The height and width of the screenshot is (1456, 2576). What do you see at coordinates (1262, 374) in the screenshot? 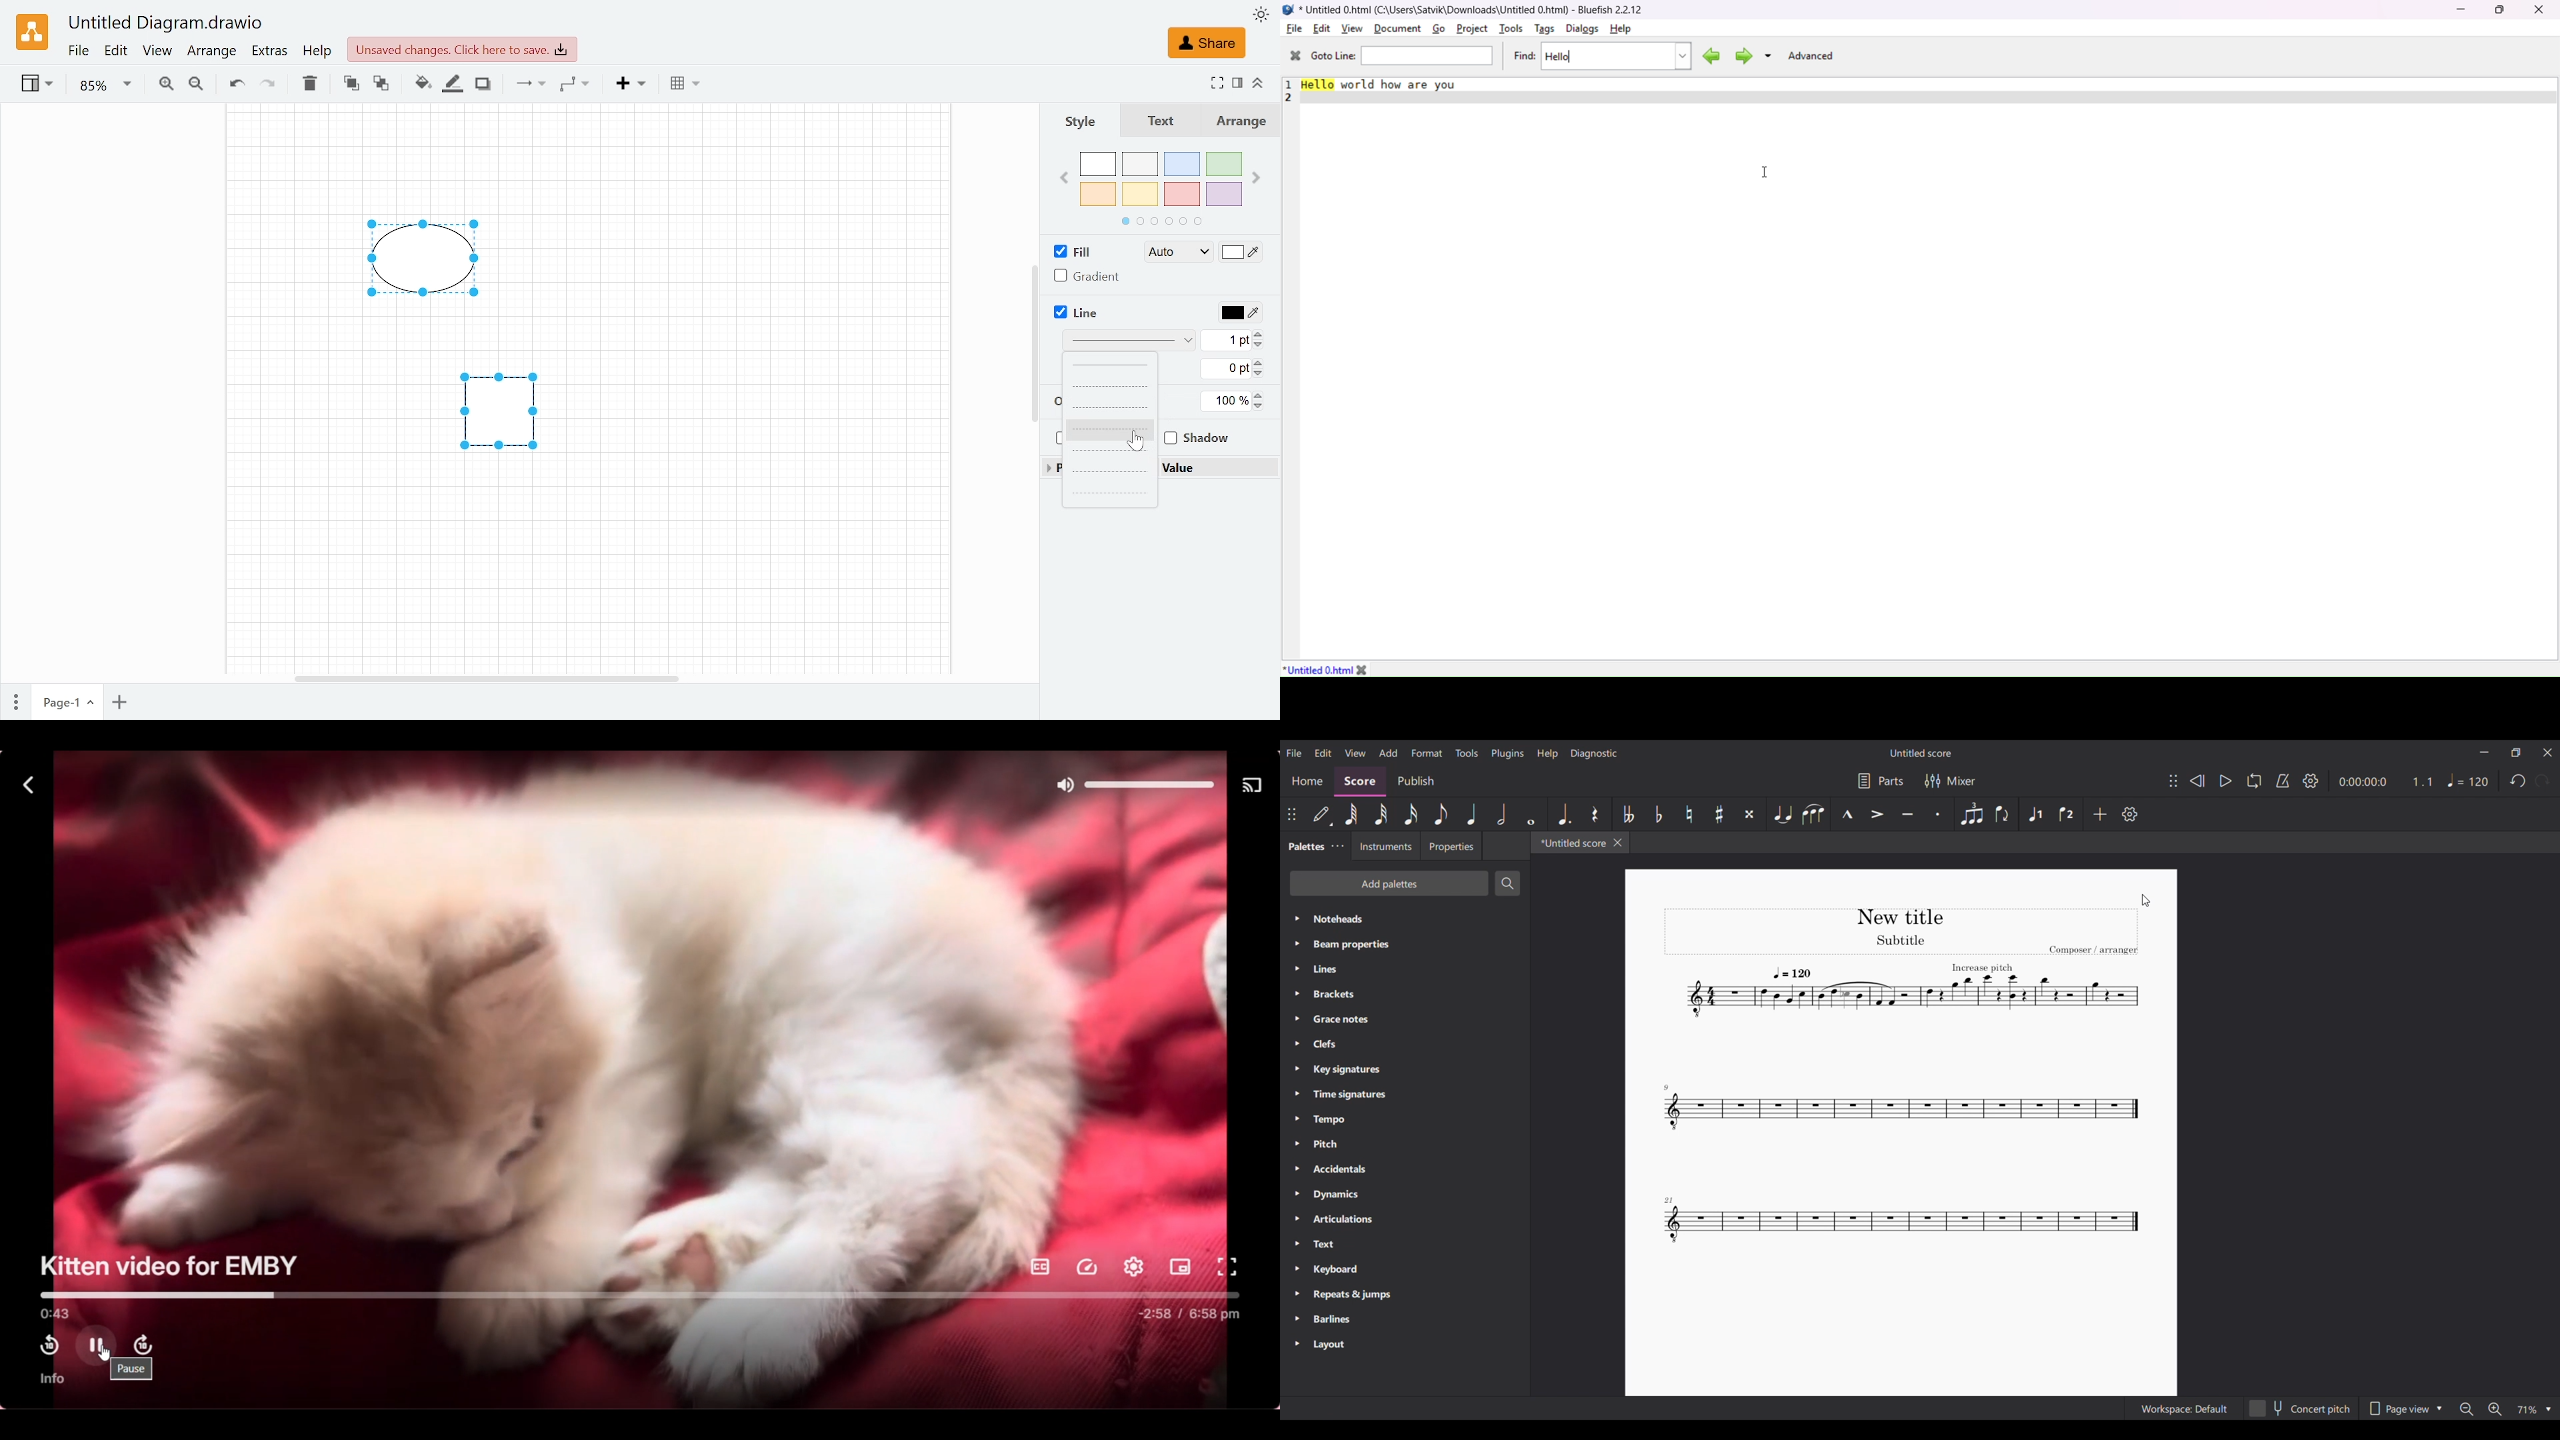
I see `Decrease perimeter` at bounding box center [1262, 374].